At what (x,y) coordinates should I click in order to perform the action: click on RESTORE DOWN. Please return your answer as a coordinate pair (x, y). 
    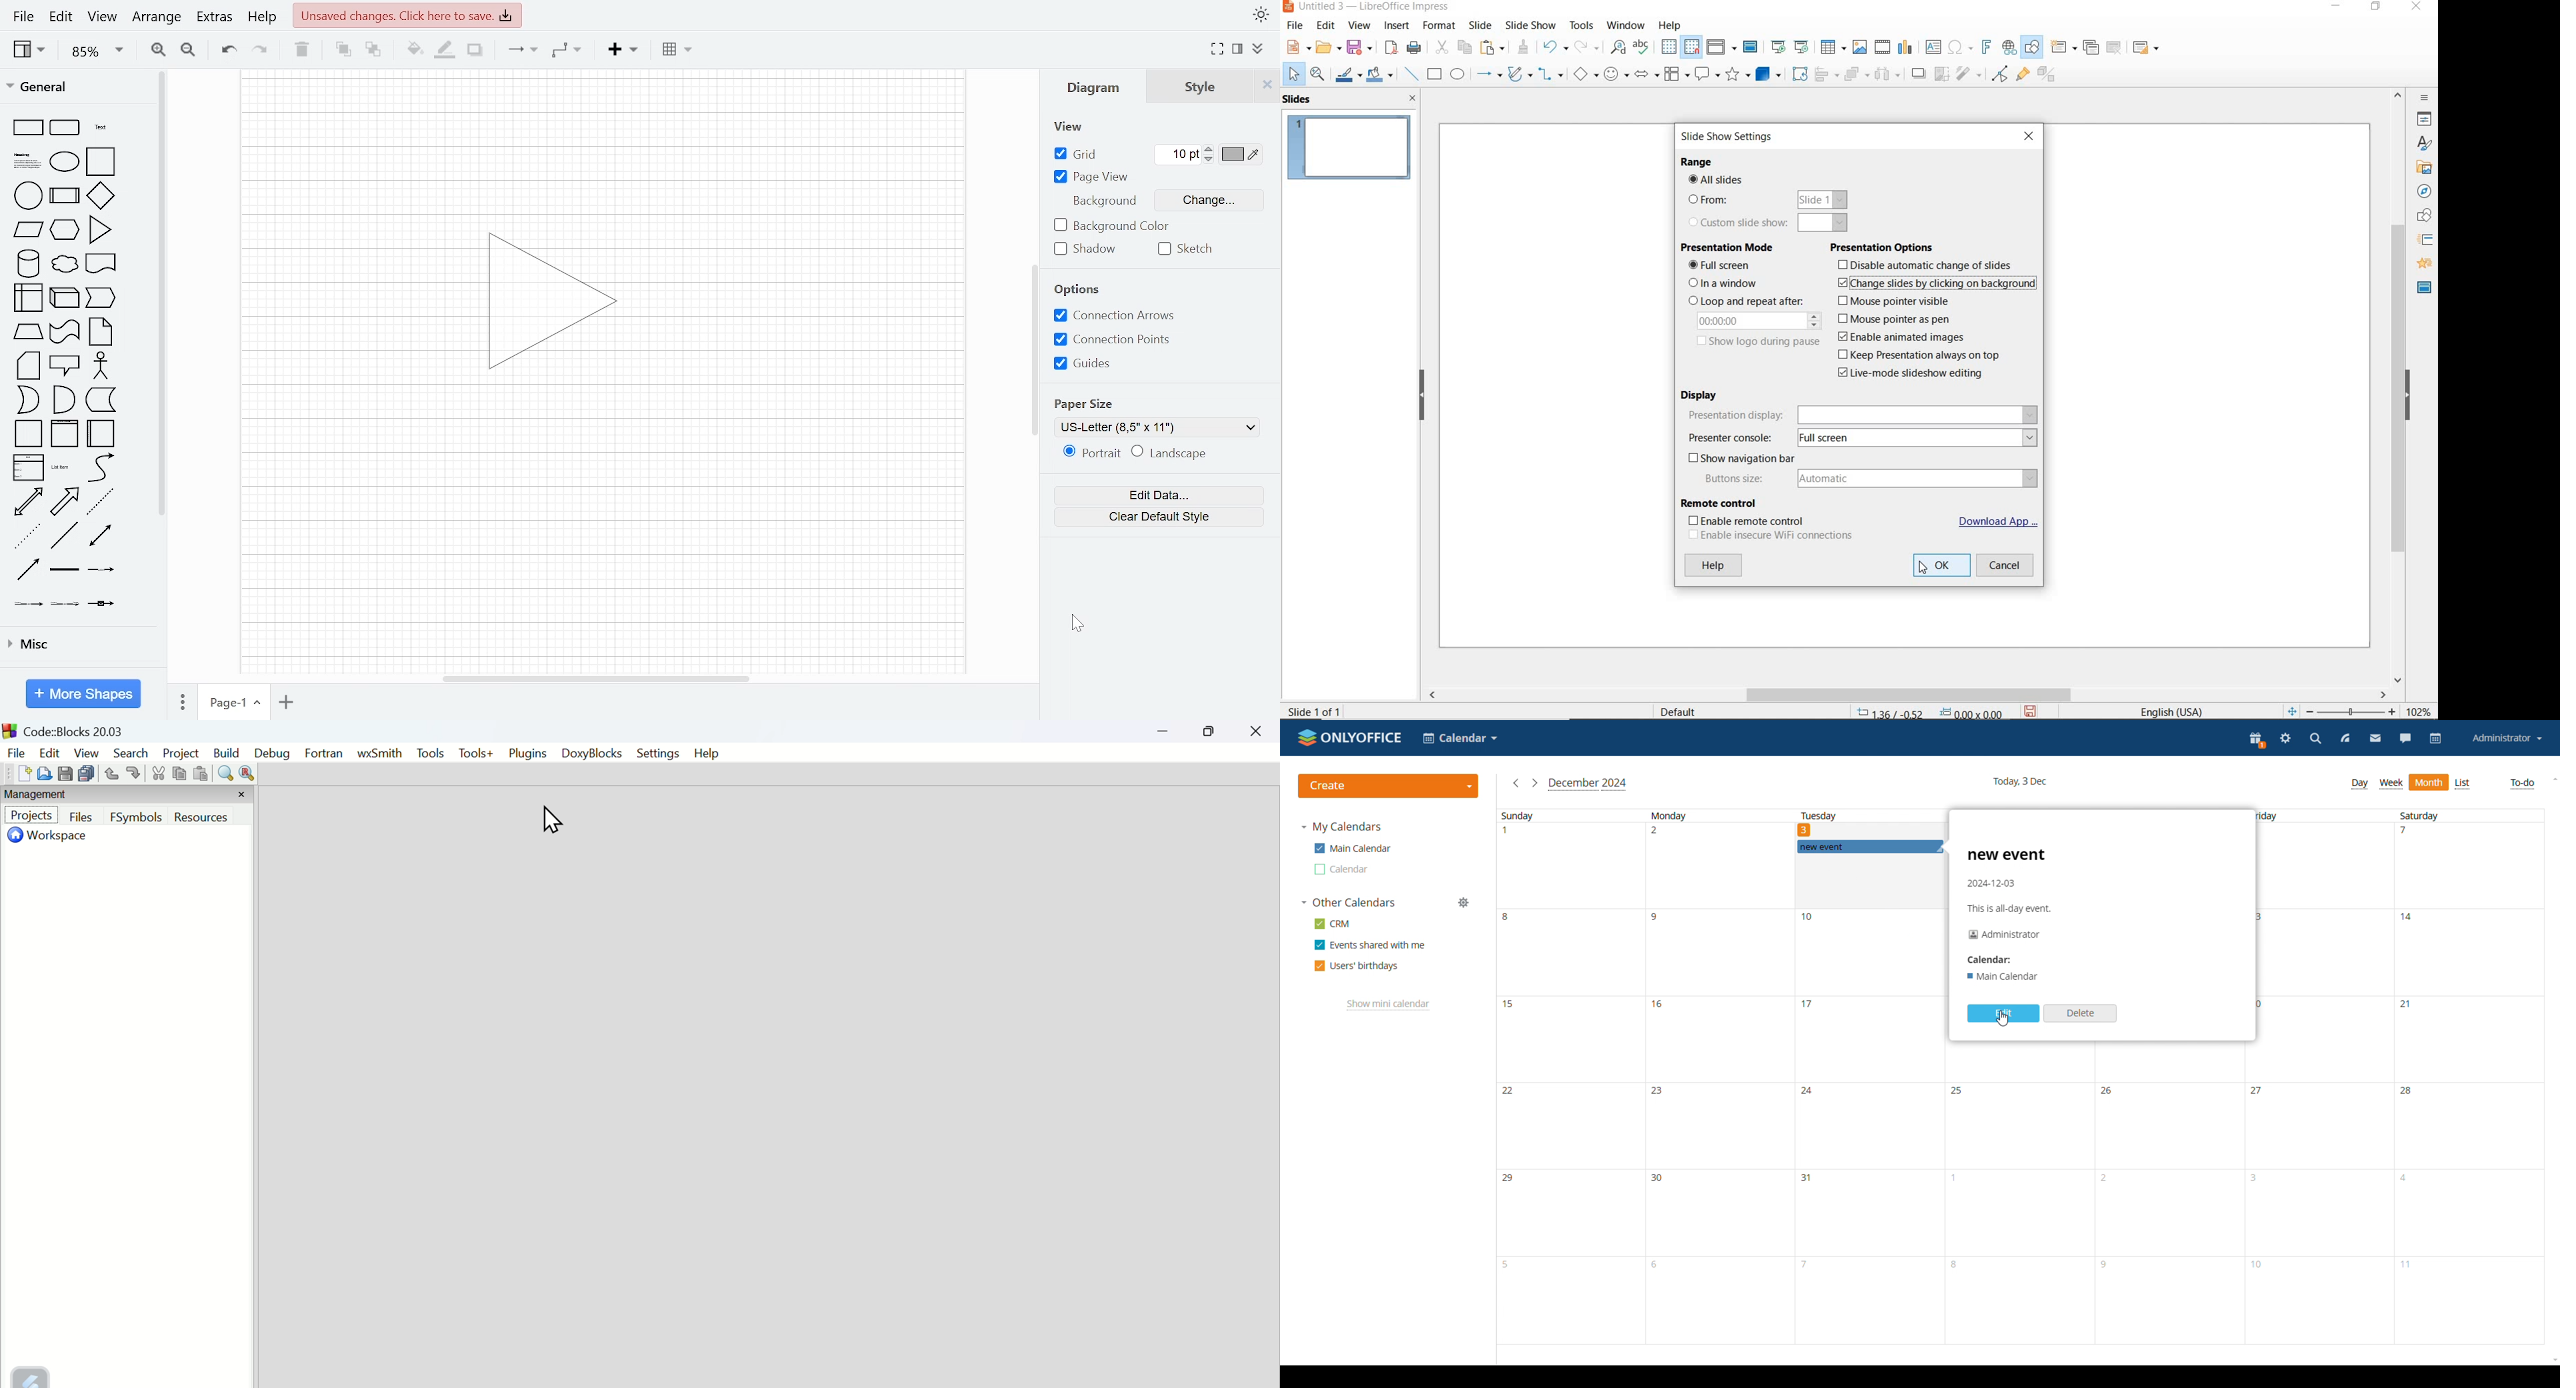
    Looking at the image, I should click on (2377, 7).